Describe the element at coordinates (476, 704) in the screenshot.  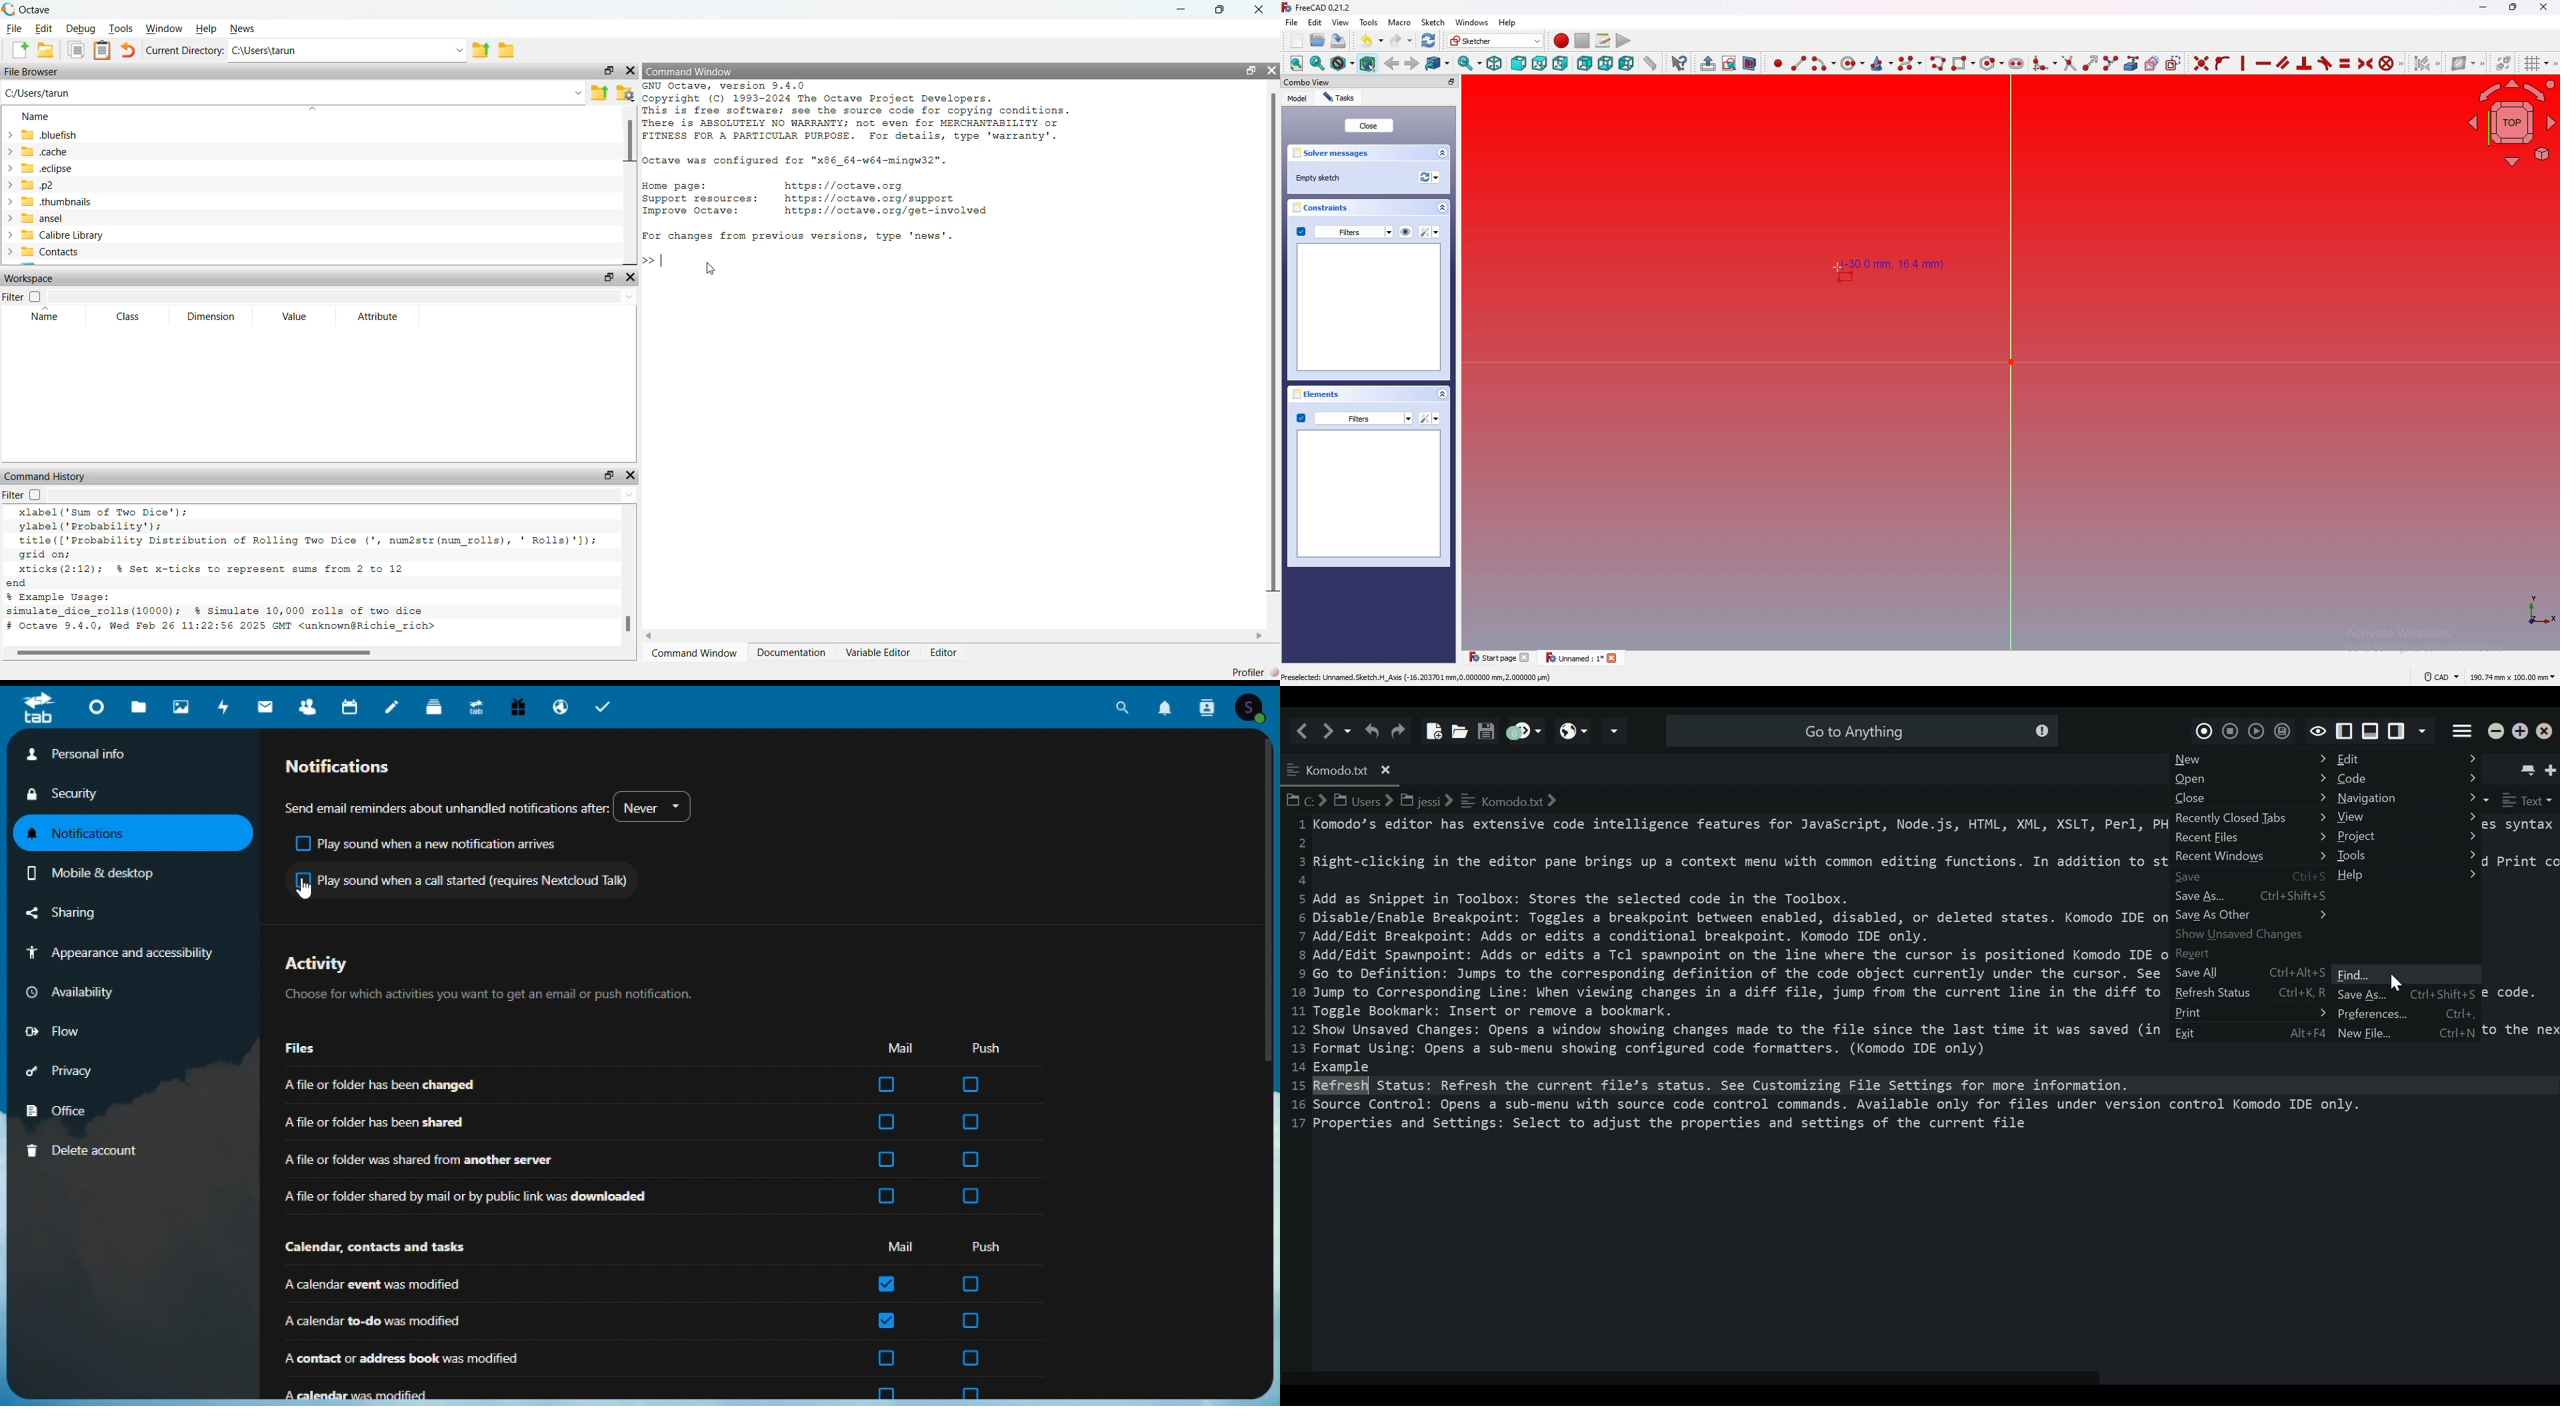
I see `Upgrade` at that location.